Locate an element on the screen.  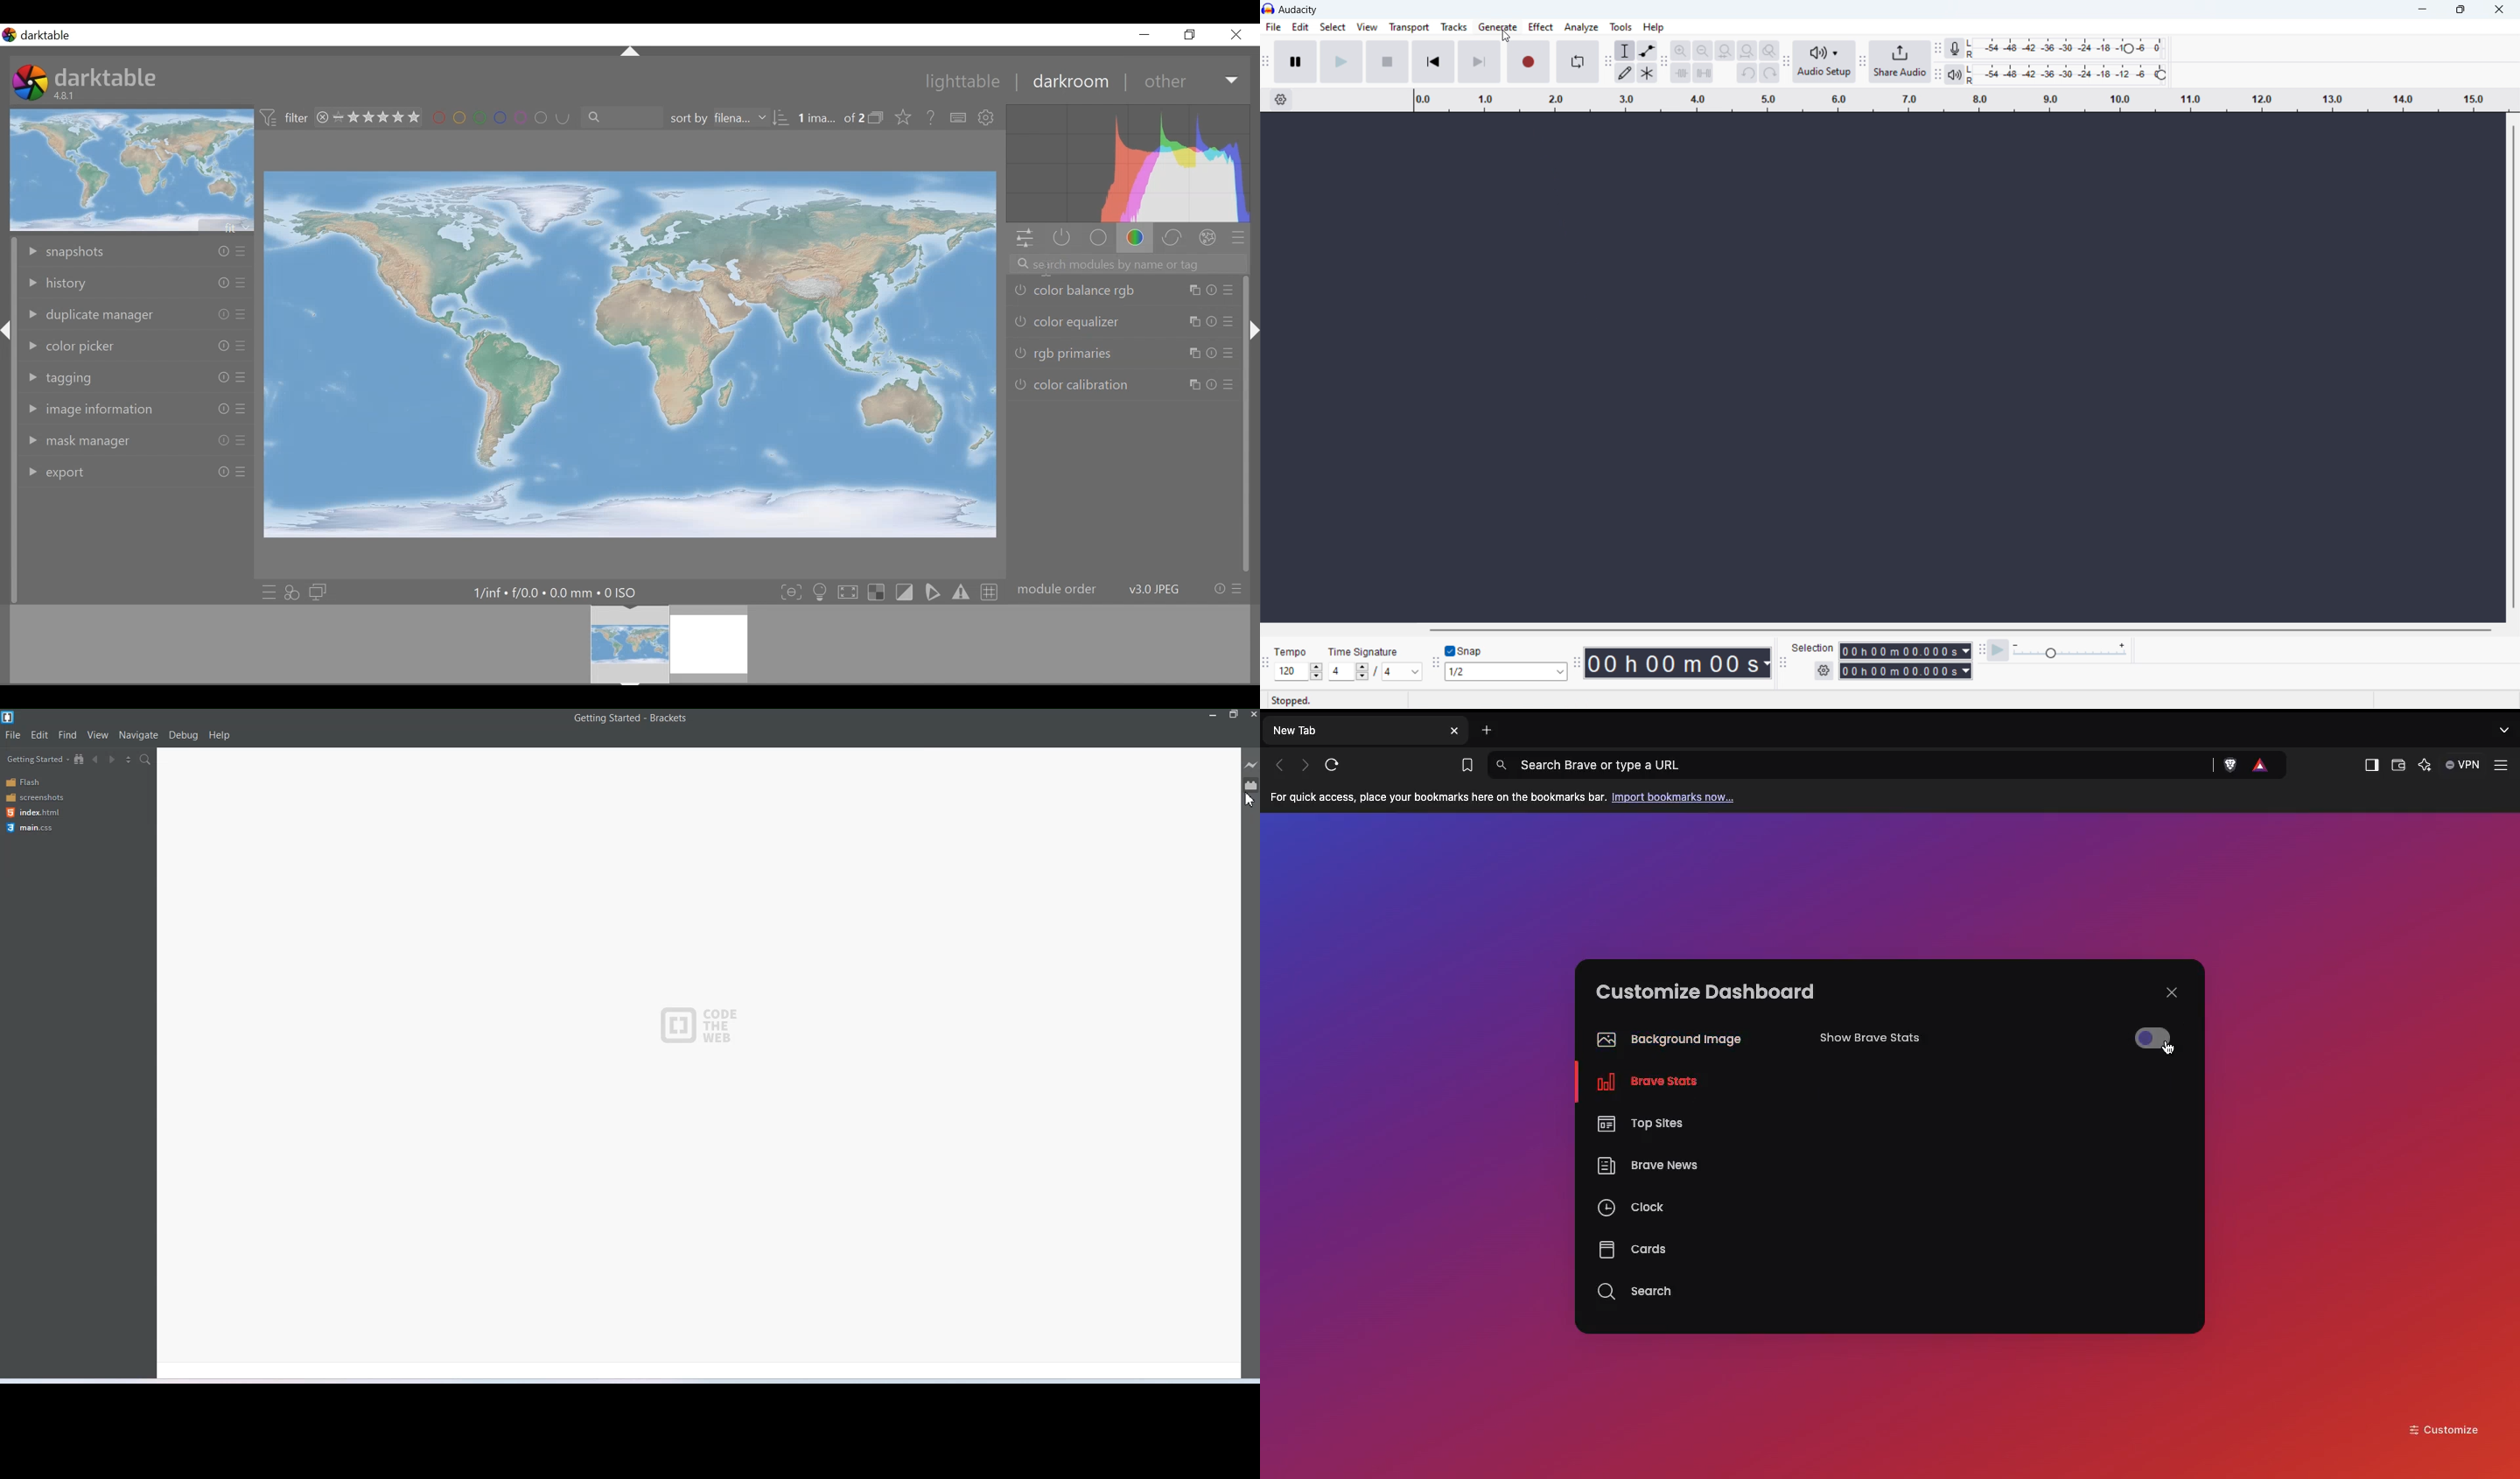
select tempo is located at coordinates (1298, 671).